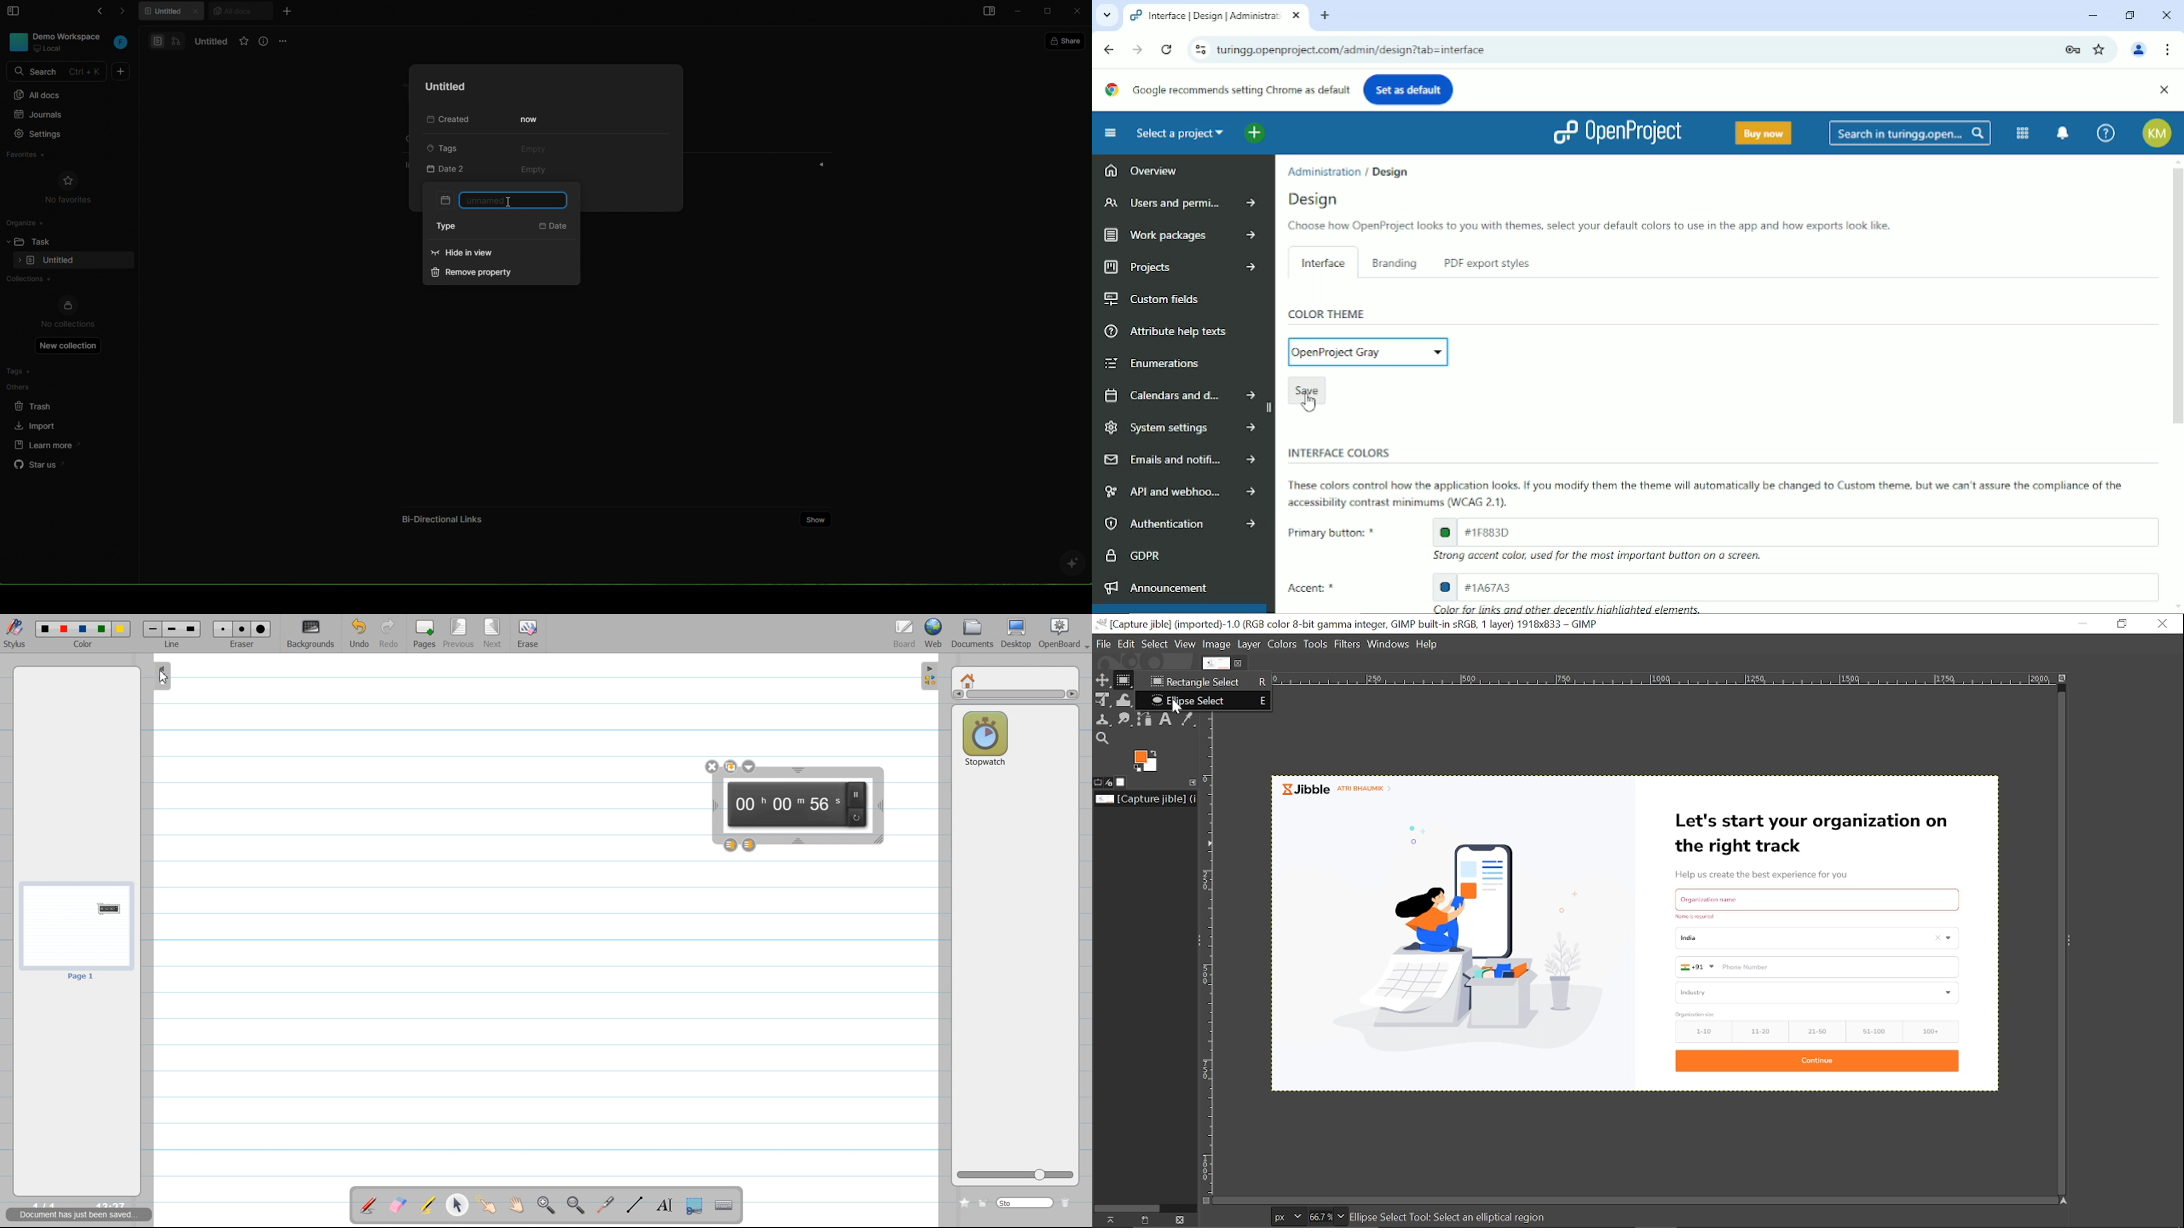  Describe the element at coordinates (1147, 799) in the screenshot. I see `Name of the current file` at that location.